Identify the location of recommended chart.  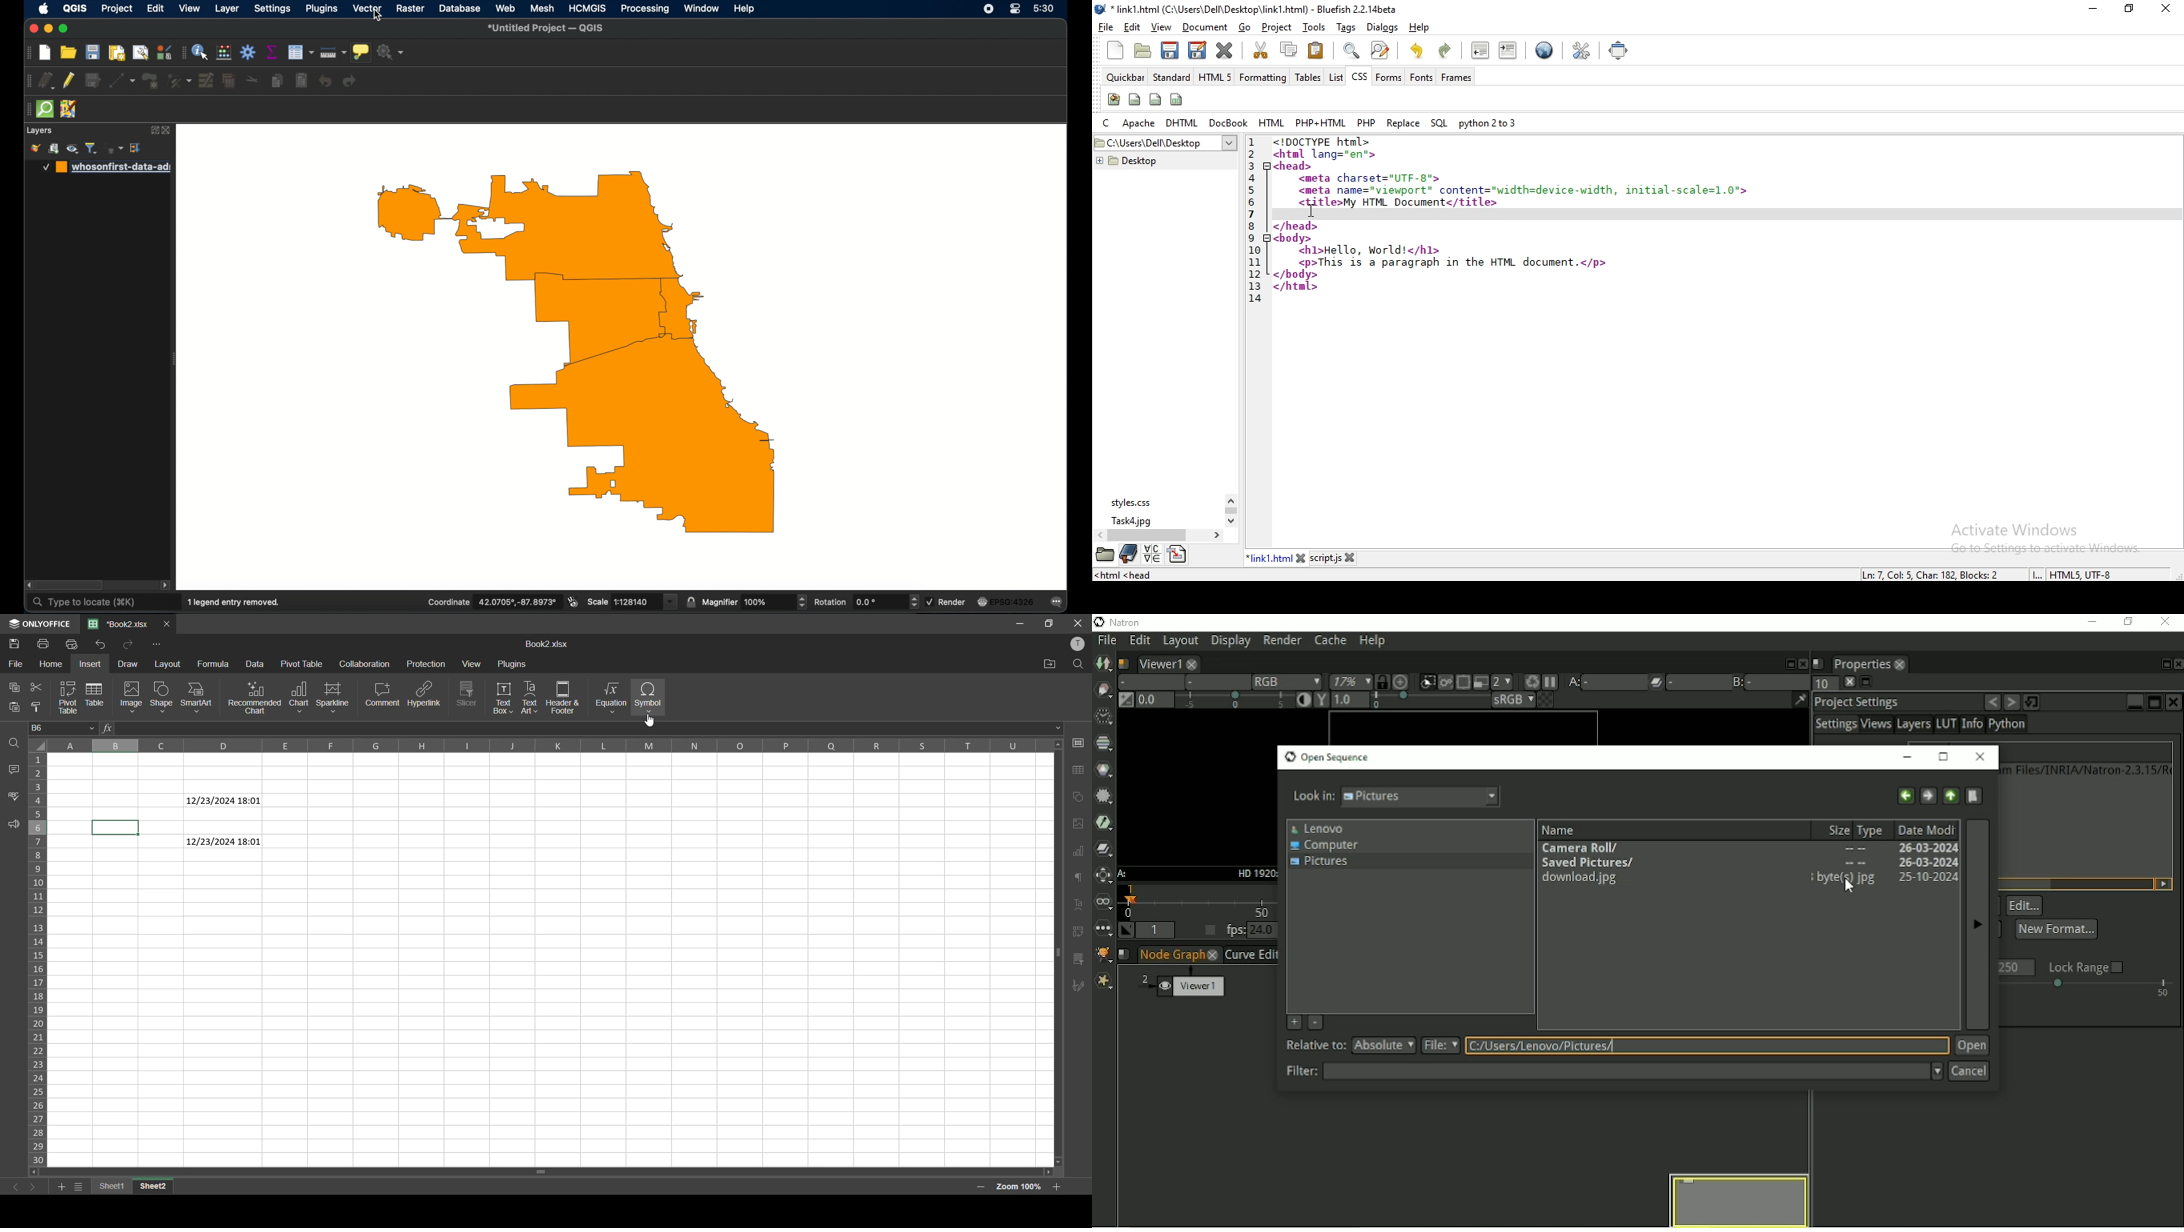
(252, 698).